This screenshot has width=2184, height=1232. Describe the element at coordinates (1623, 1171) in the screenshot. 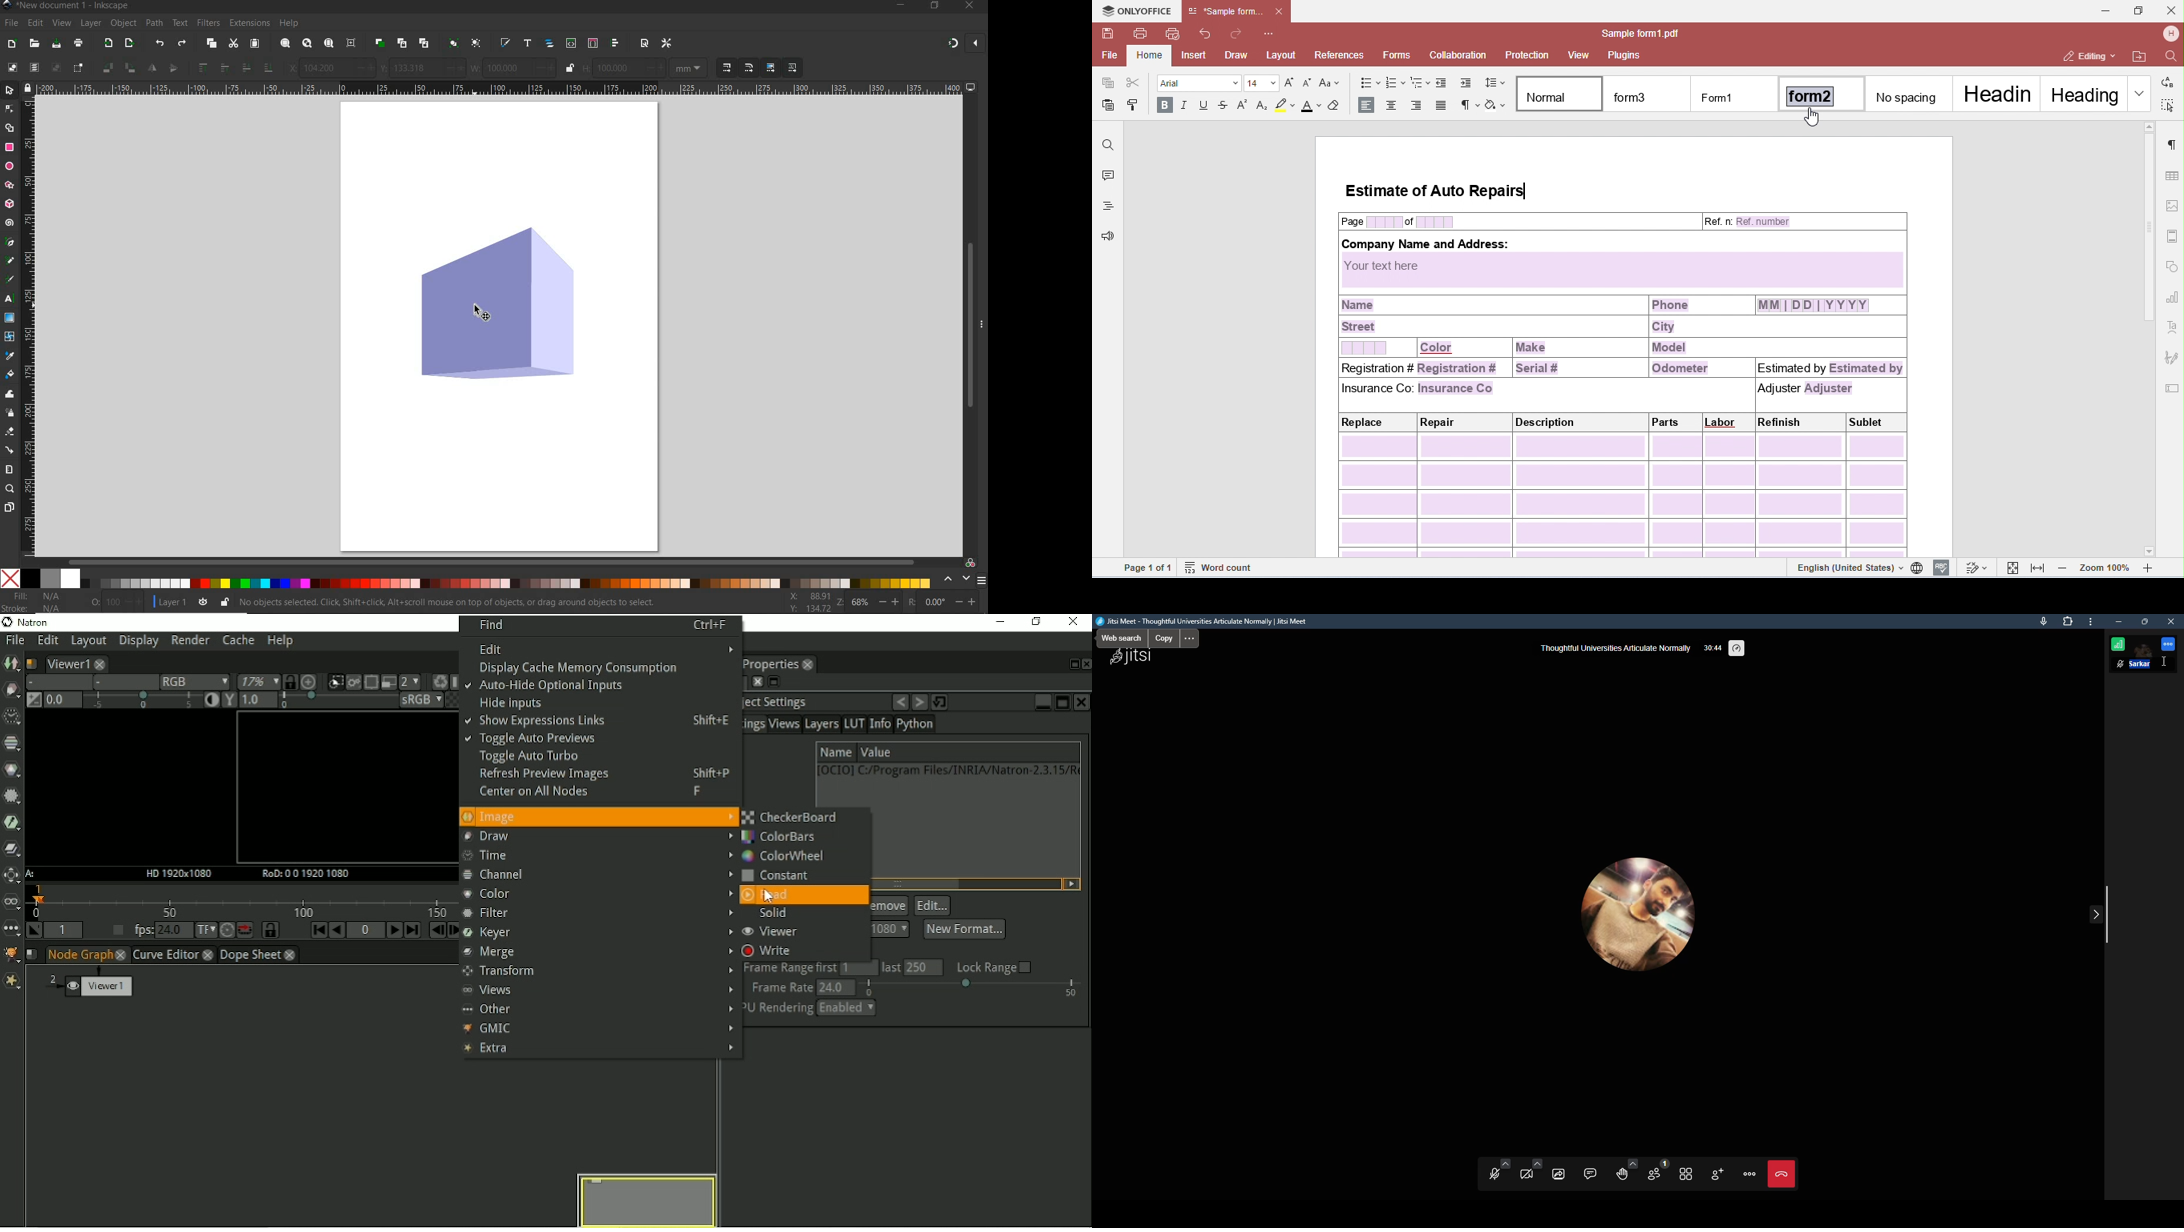

I see `raise your hand` at that location.